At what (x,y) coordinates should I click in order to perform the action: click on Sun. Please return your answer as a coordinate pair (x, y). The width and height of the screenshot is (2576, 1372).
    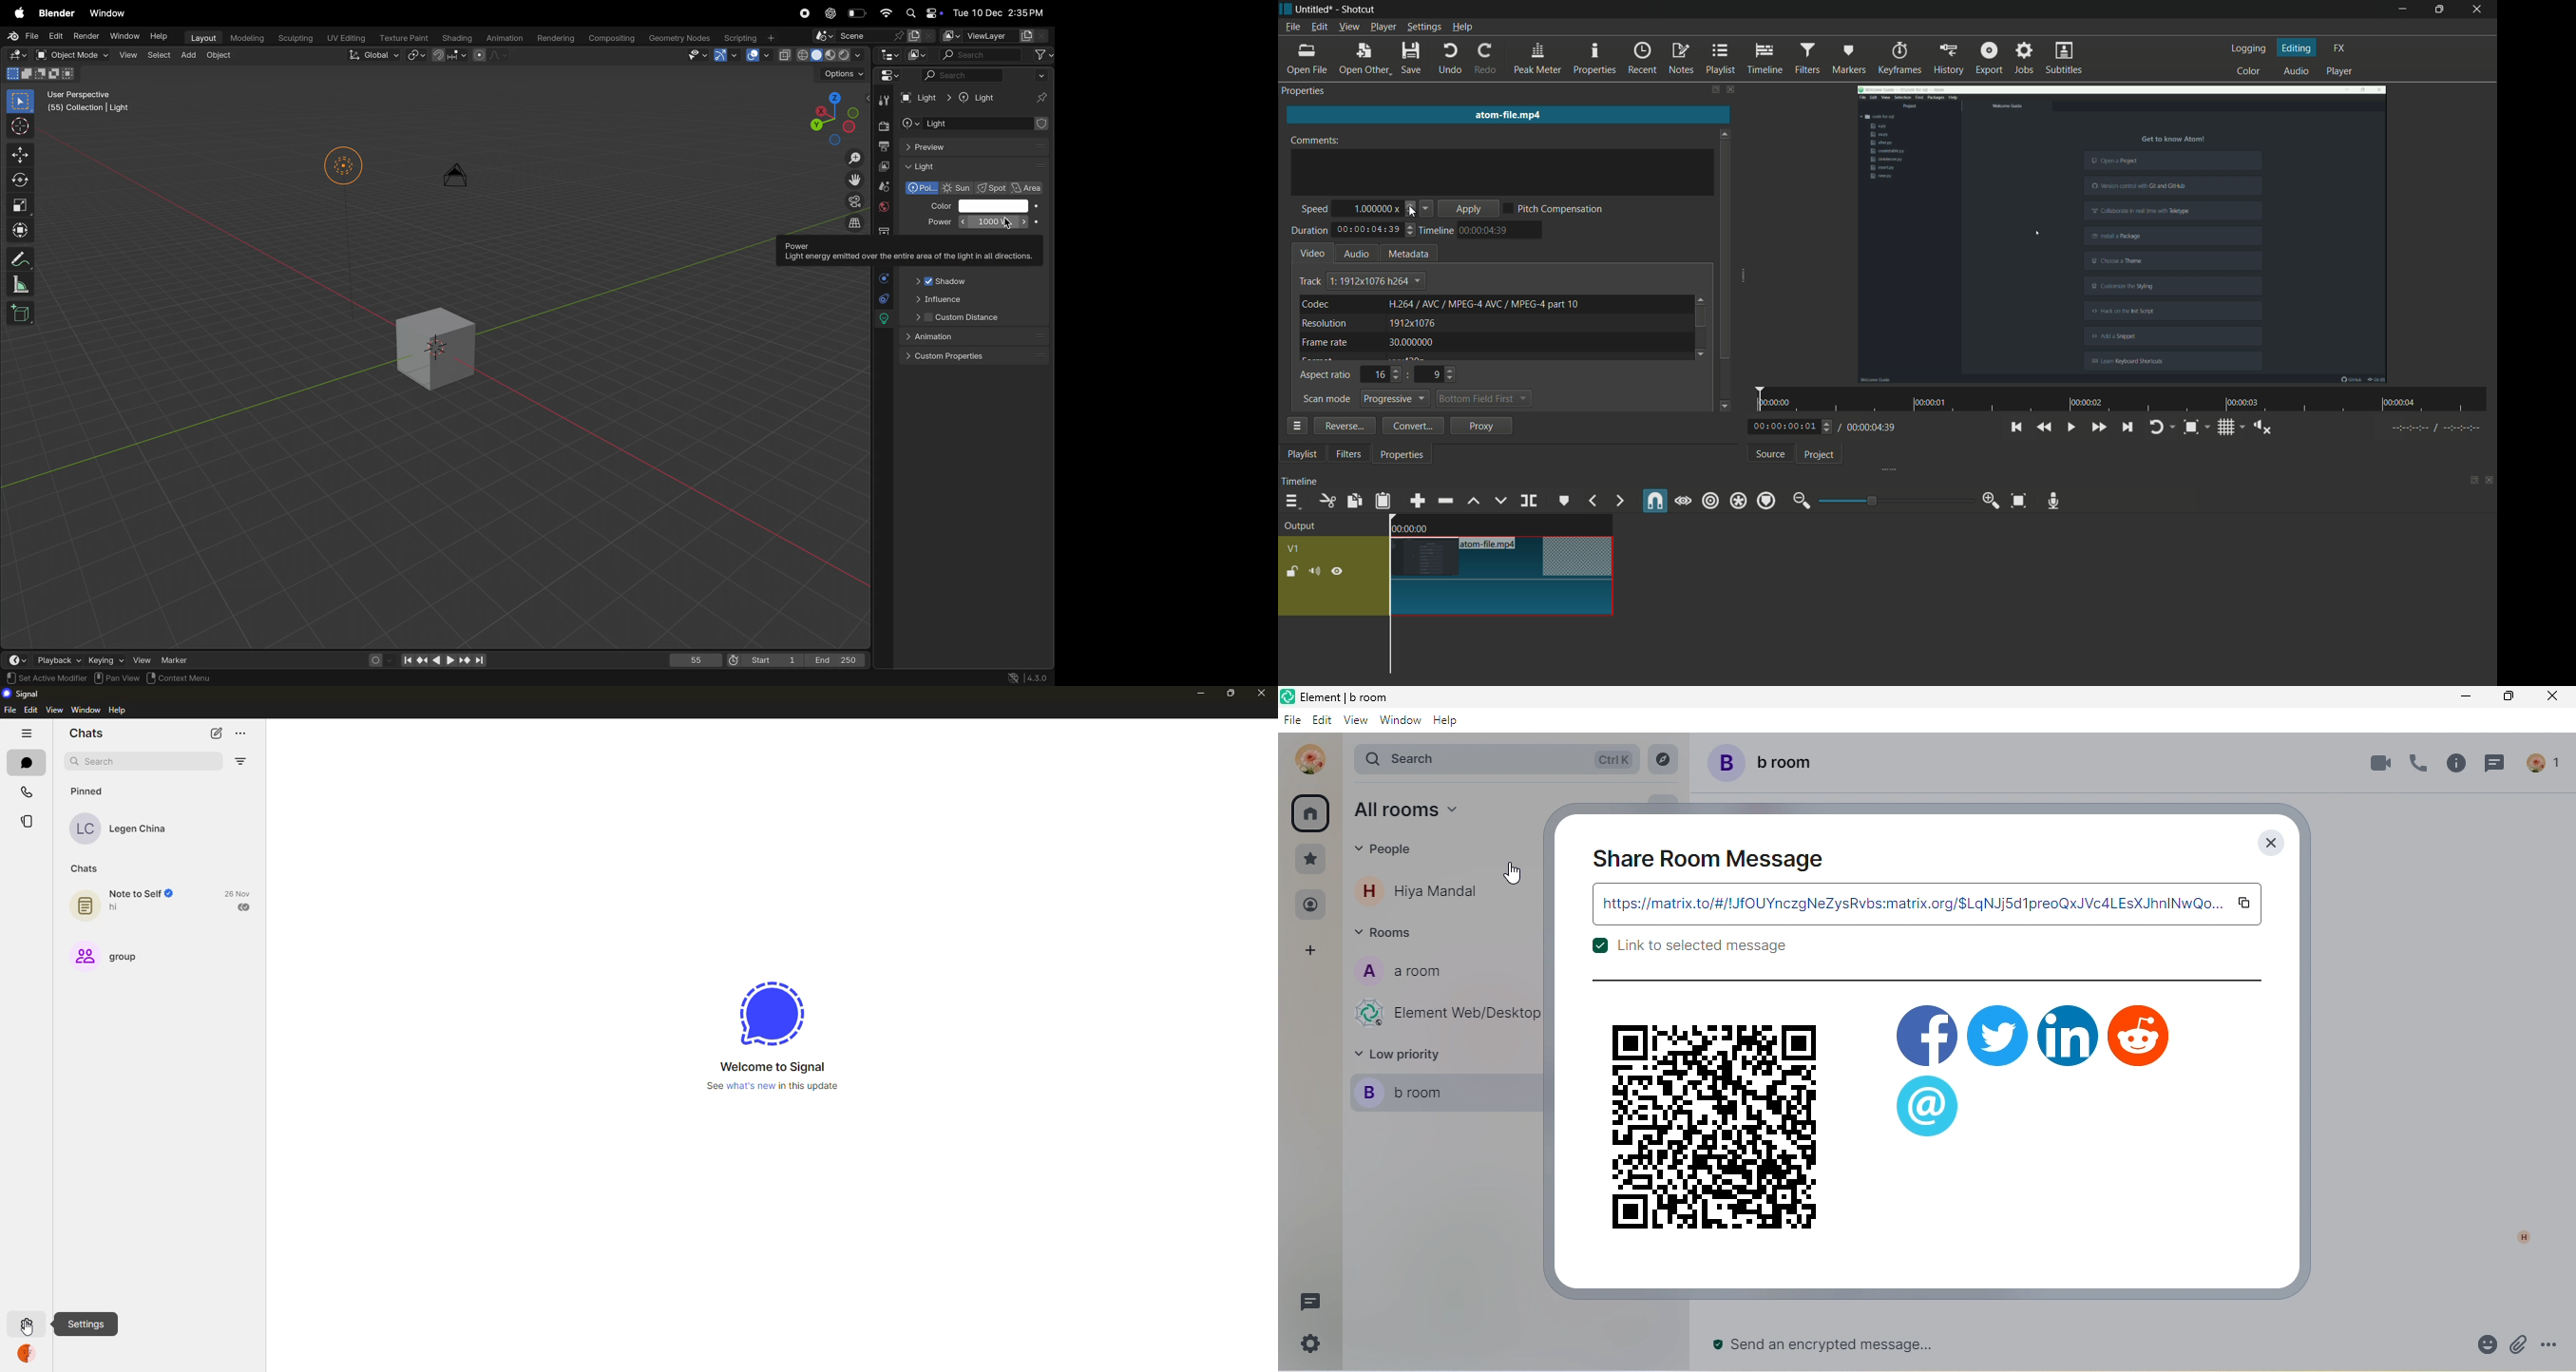
    Looking at the image, I should click on (958, 189).